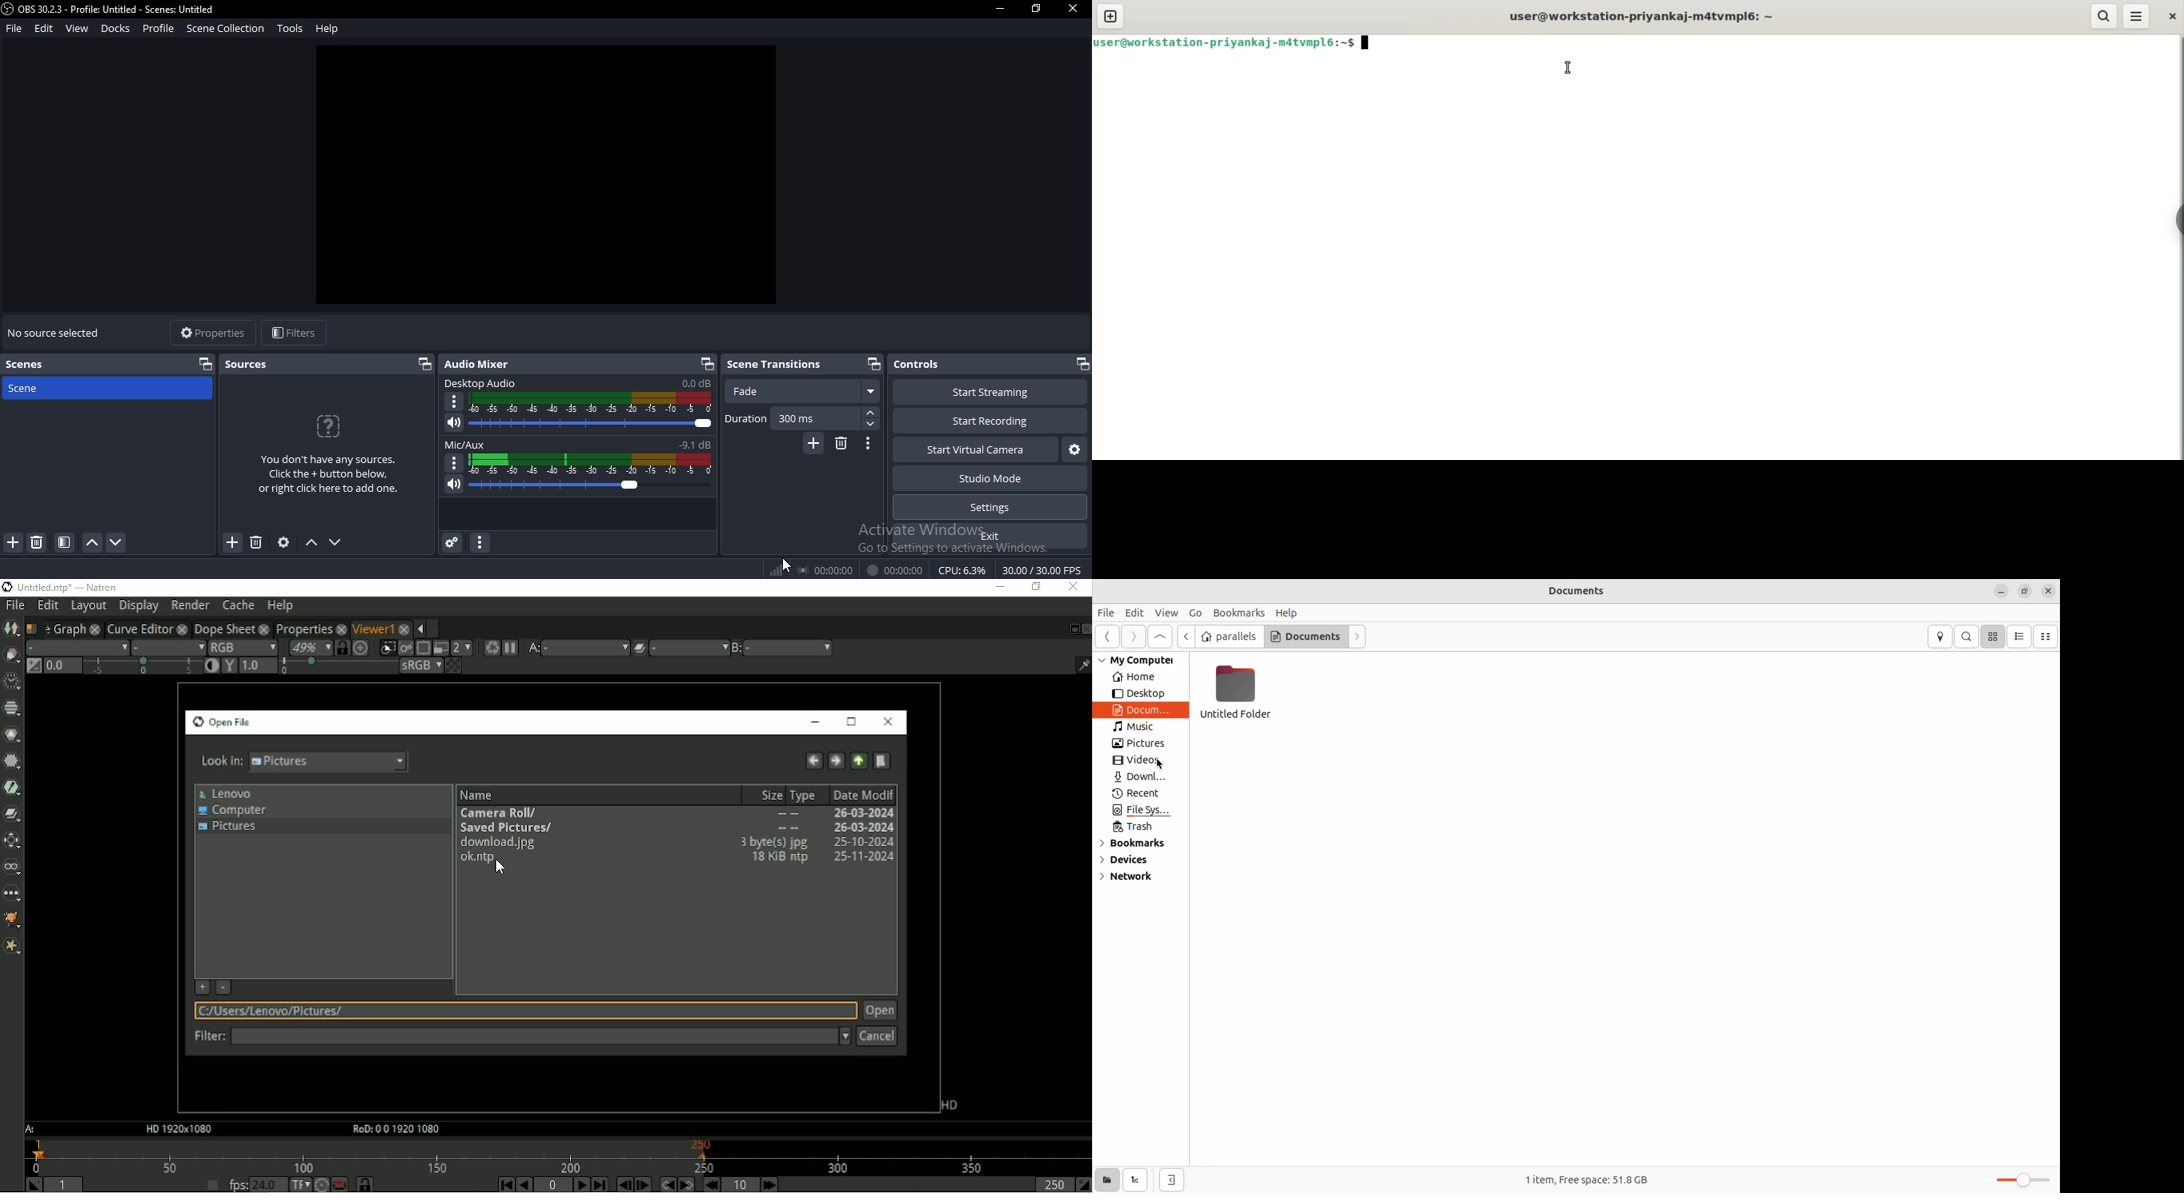  I want to click on desktop audio, so click(576, 384).